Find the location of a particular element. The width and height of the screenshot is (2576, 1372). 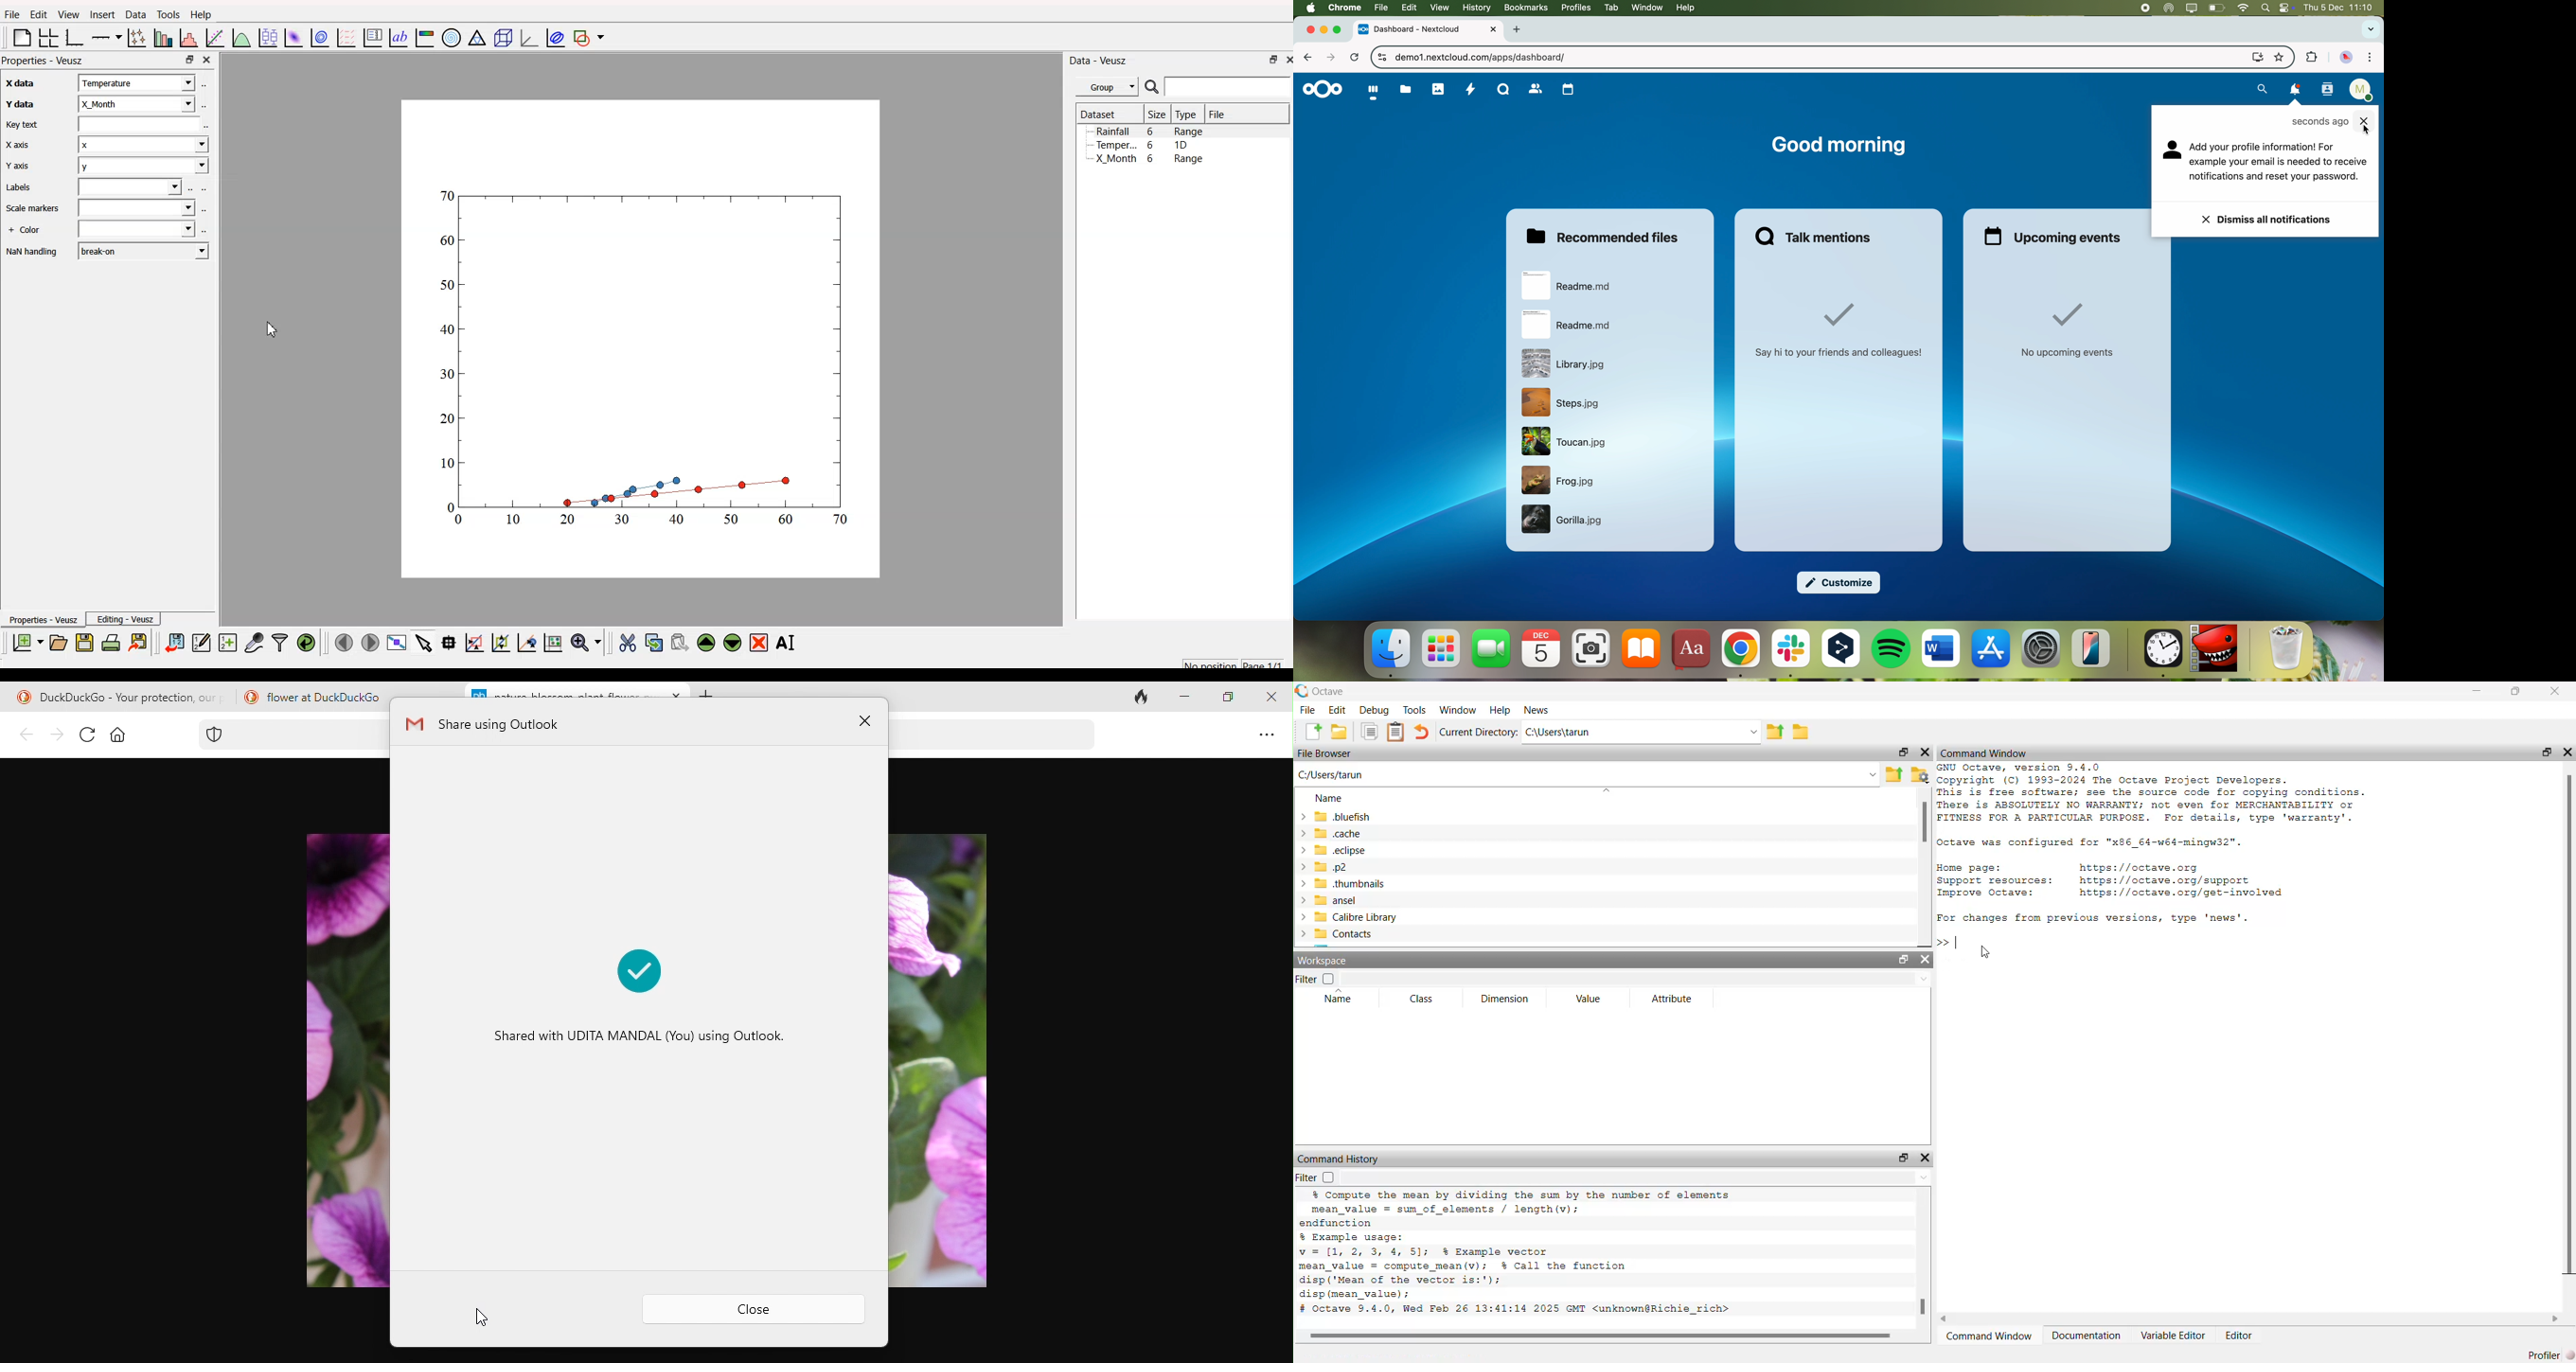

polar graph is located at coordinates (453, 36).